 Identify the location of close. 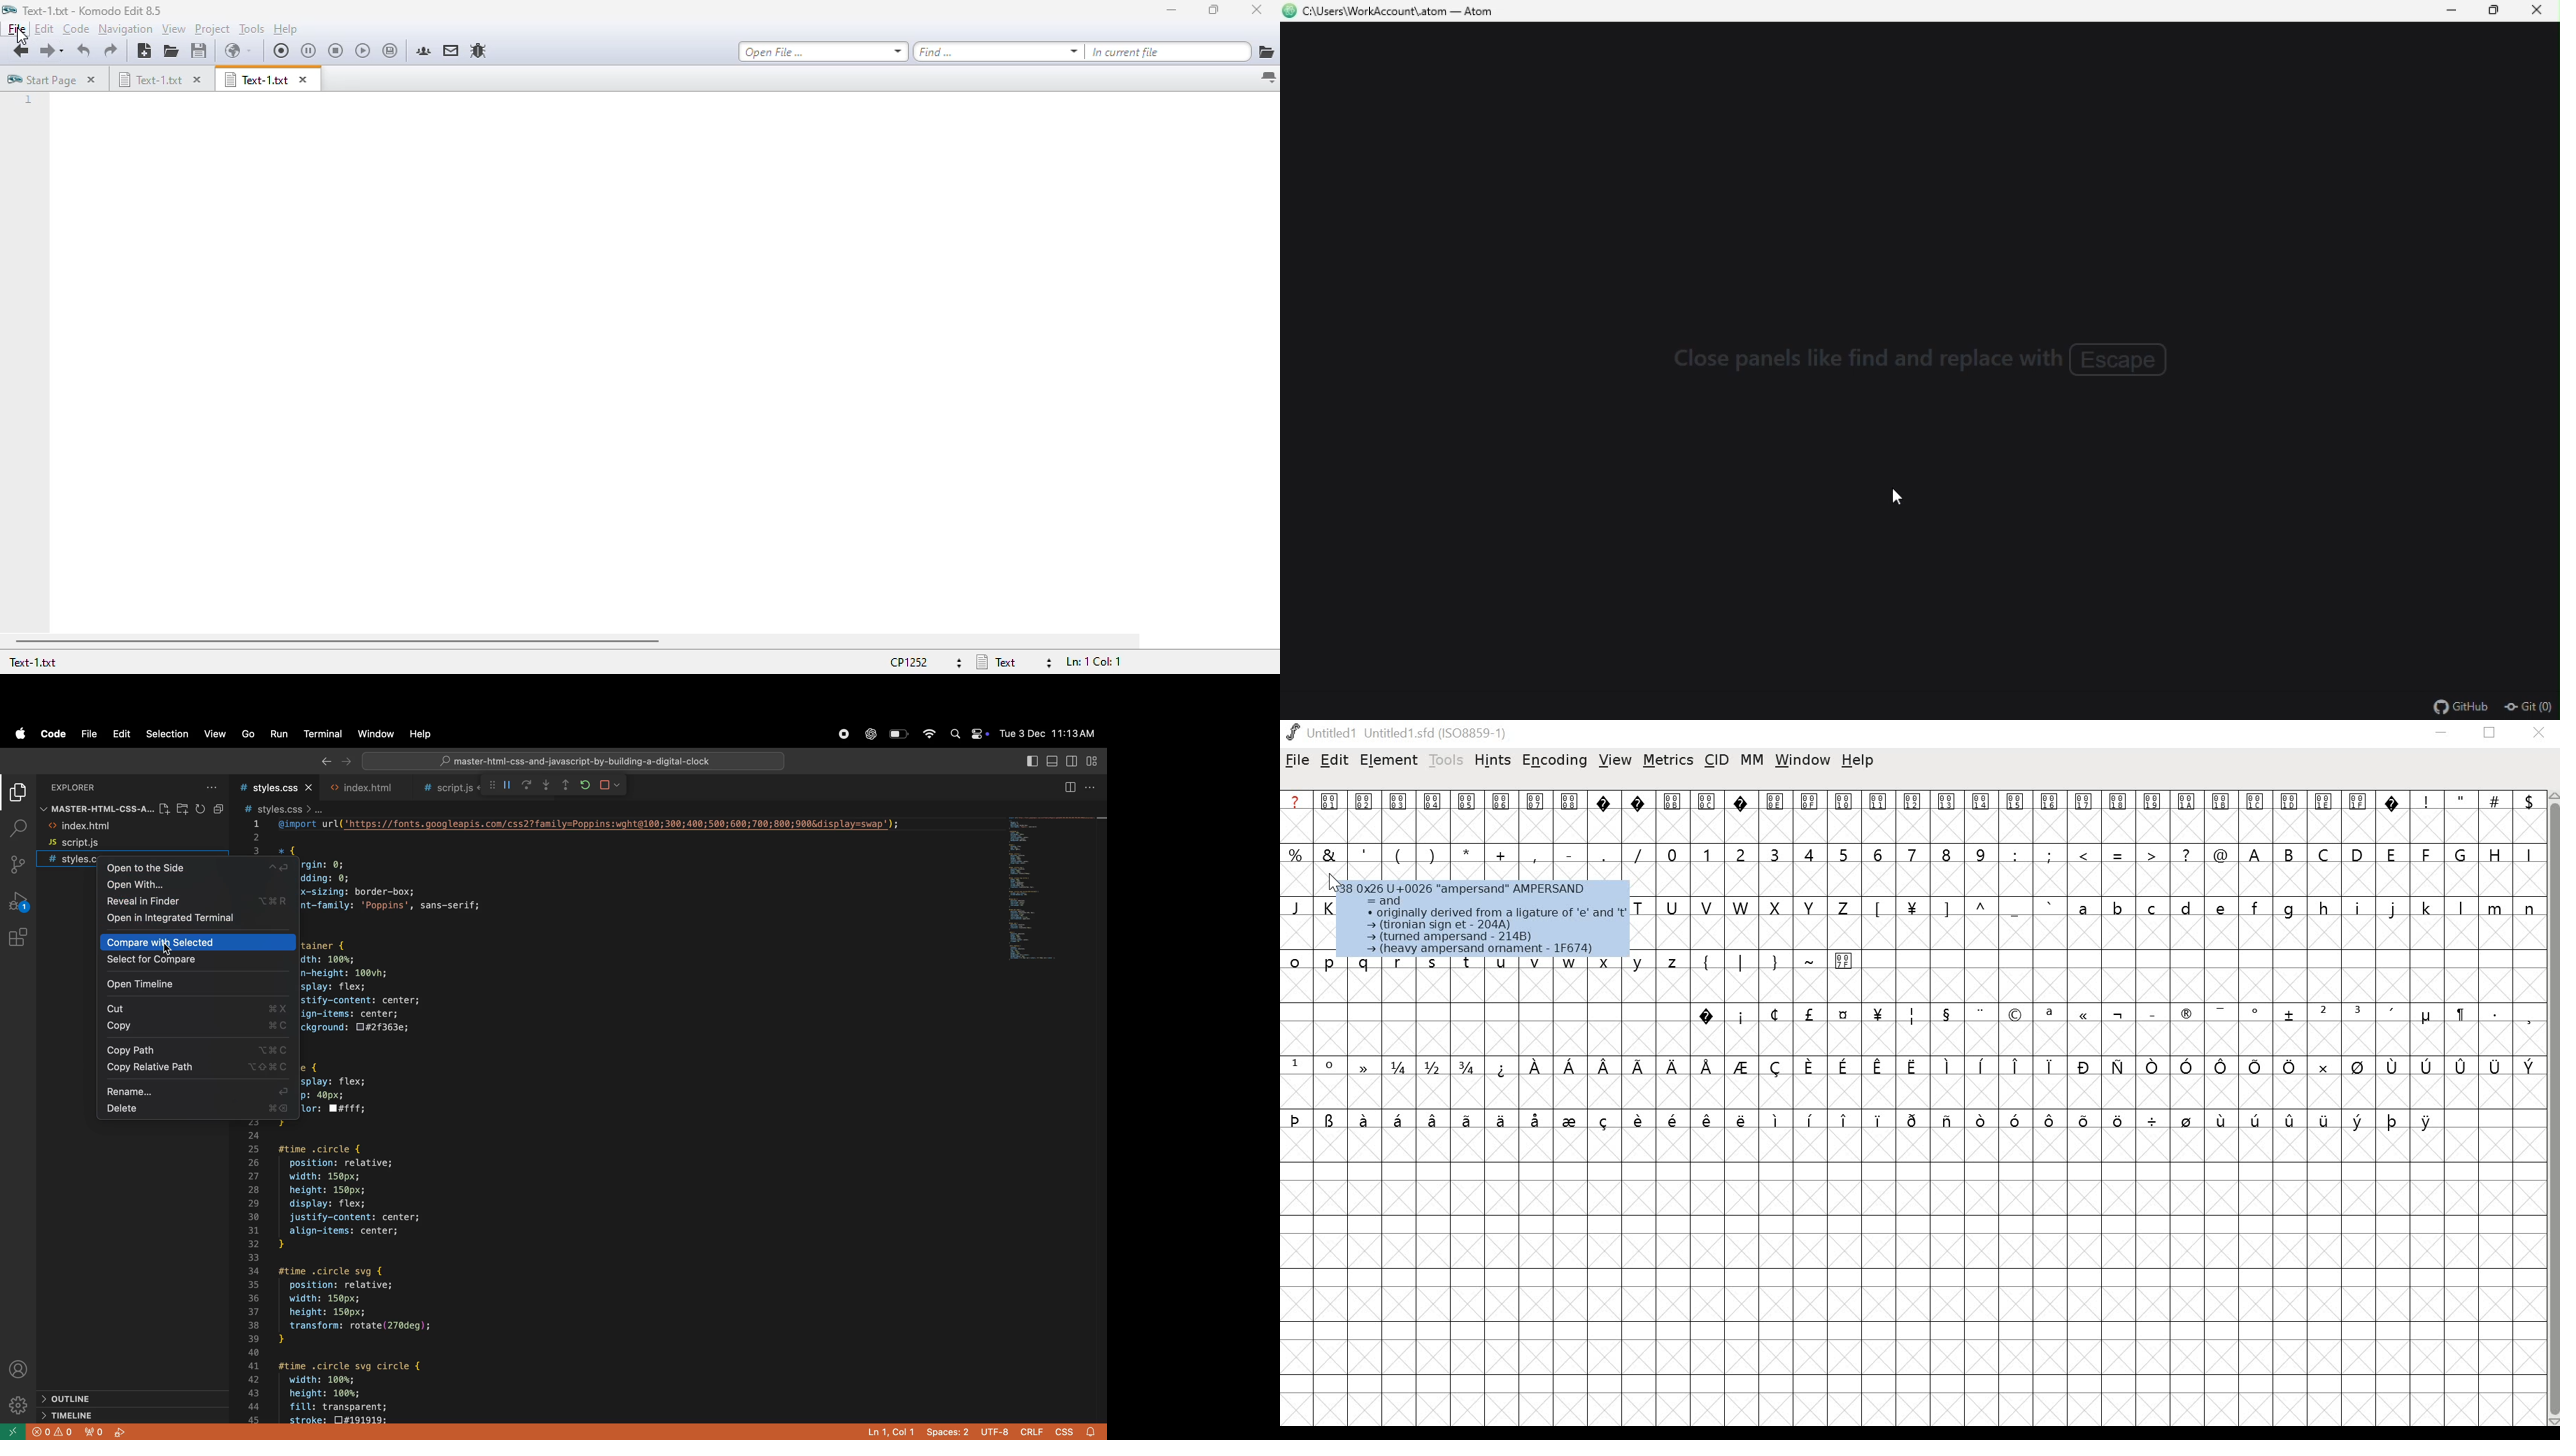
(2541, 733).